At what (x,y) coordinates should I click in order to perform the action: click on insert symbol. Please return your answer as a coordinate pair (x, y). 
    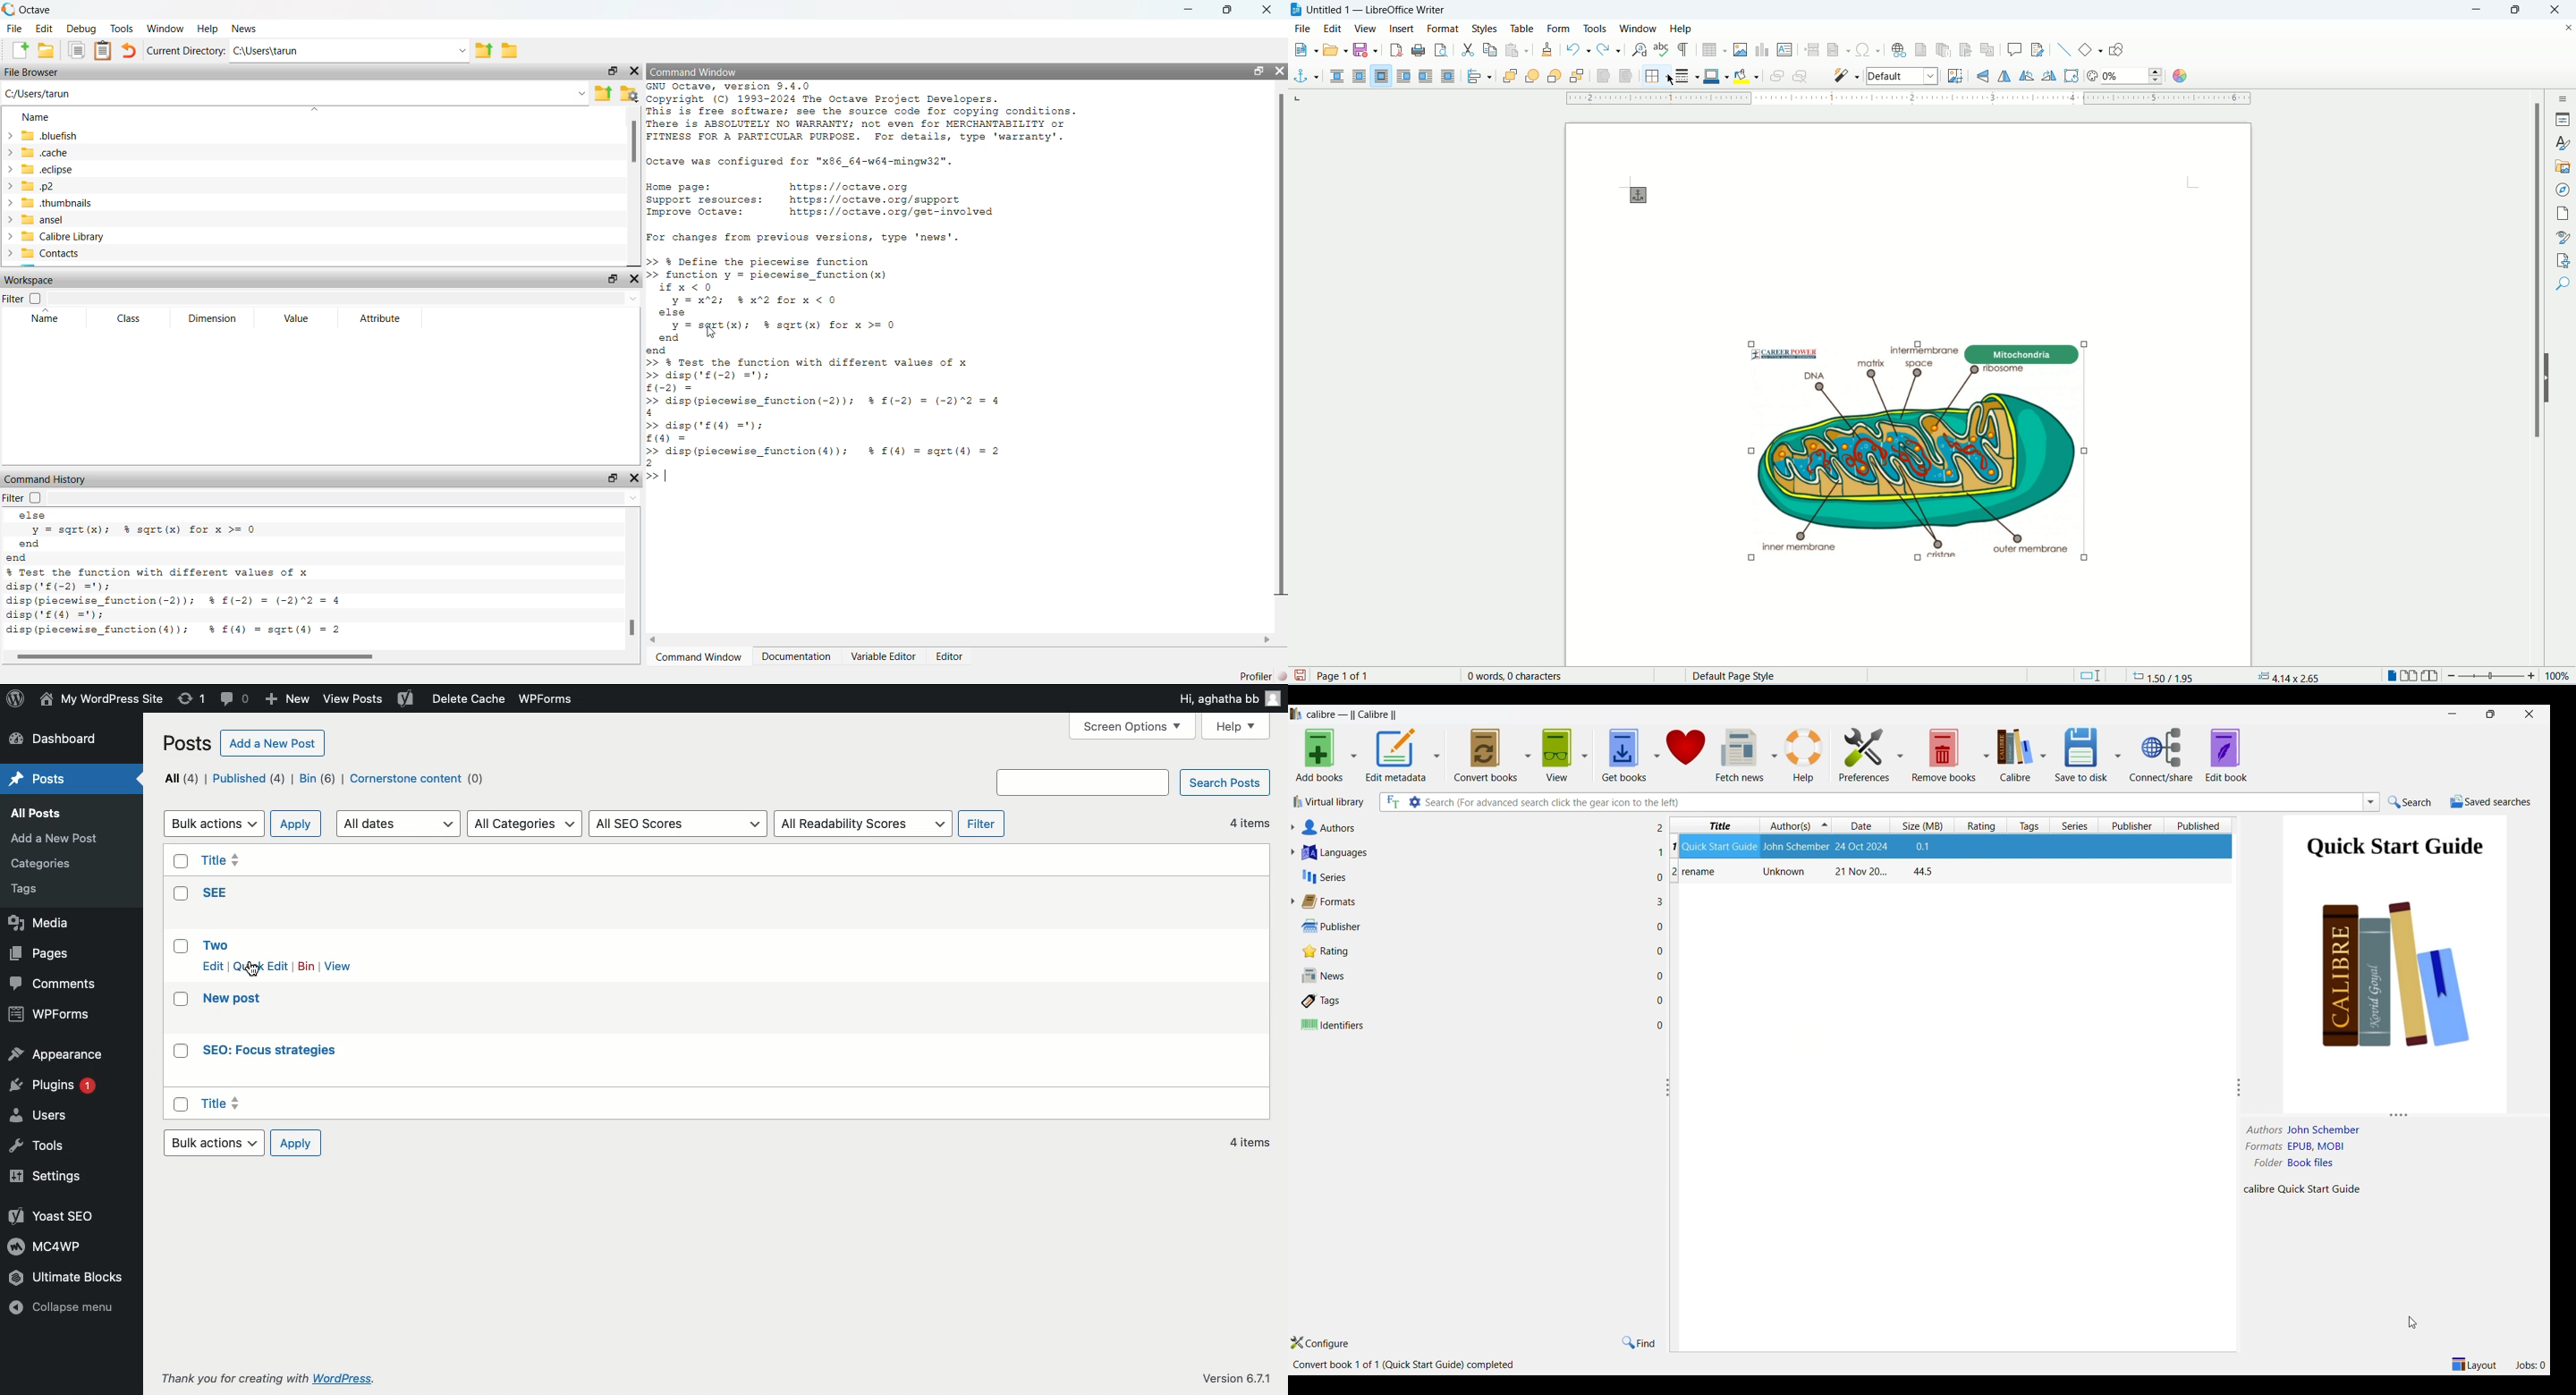
    Looking at the image, I should click on (1868, 49).